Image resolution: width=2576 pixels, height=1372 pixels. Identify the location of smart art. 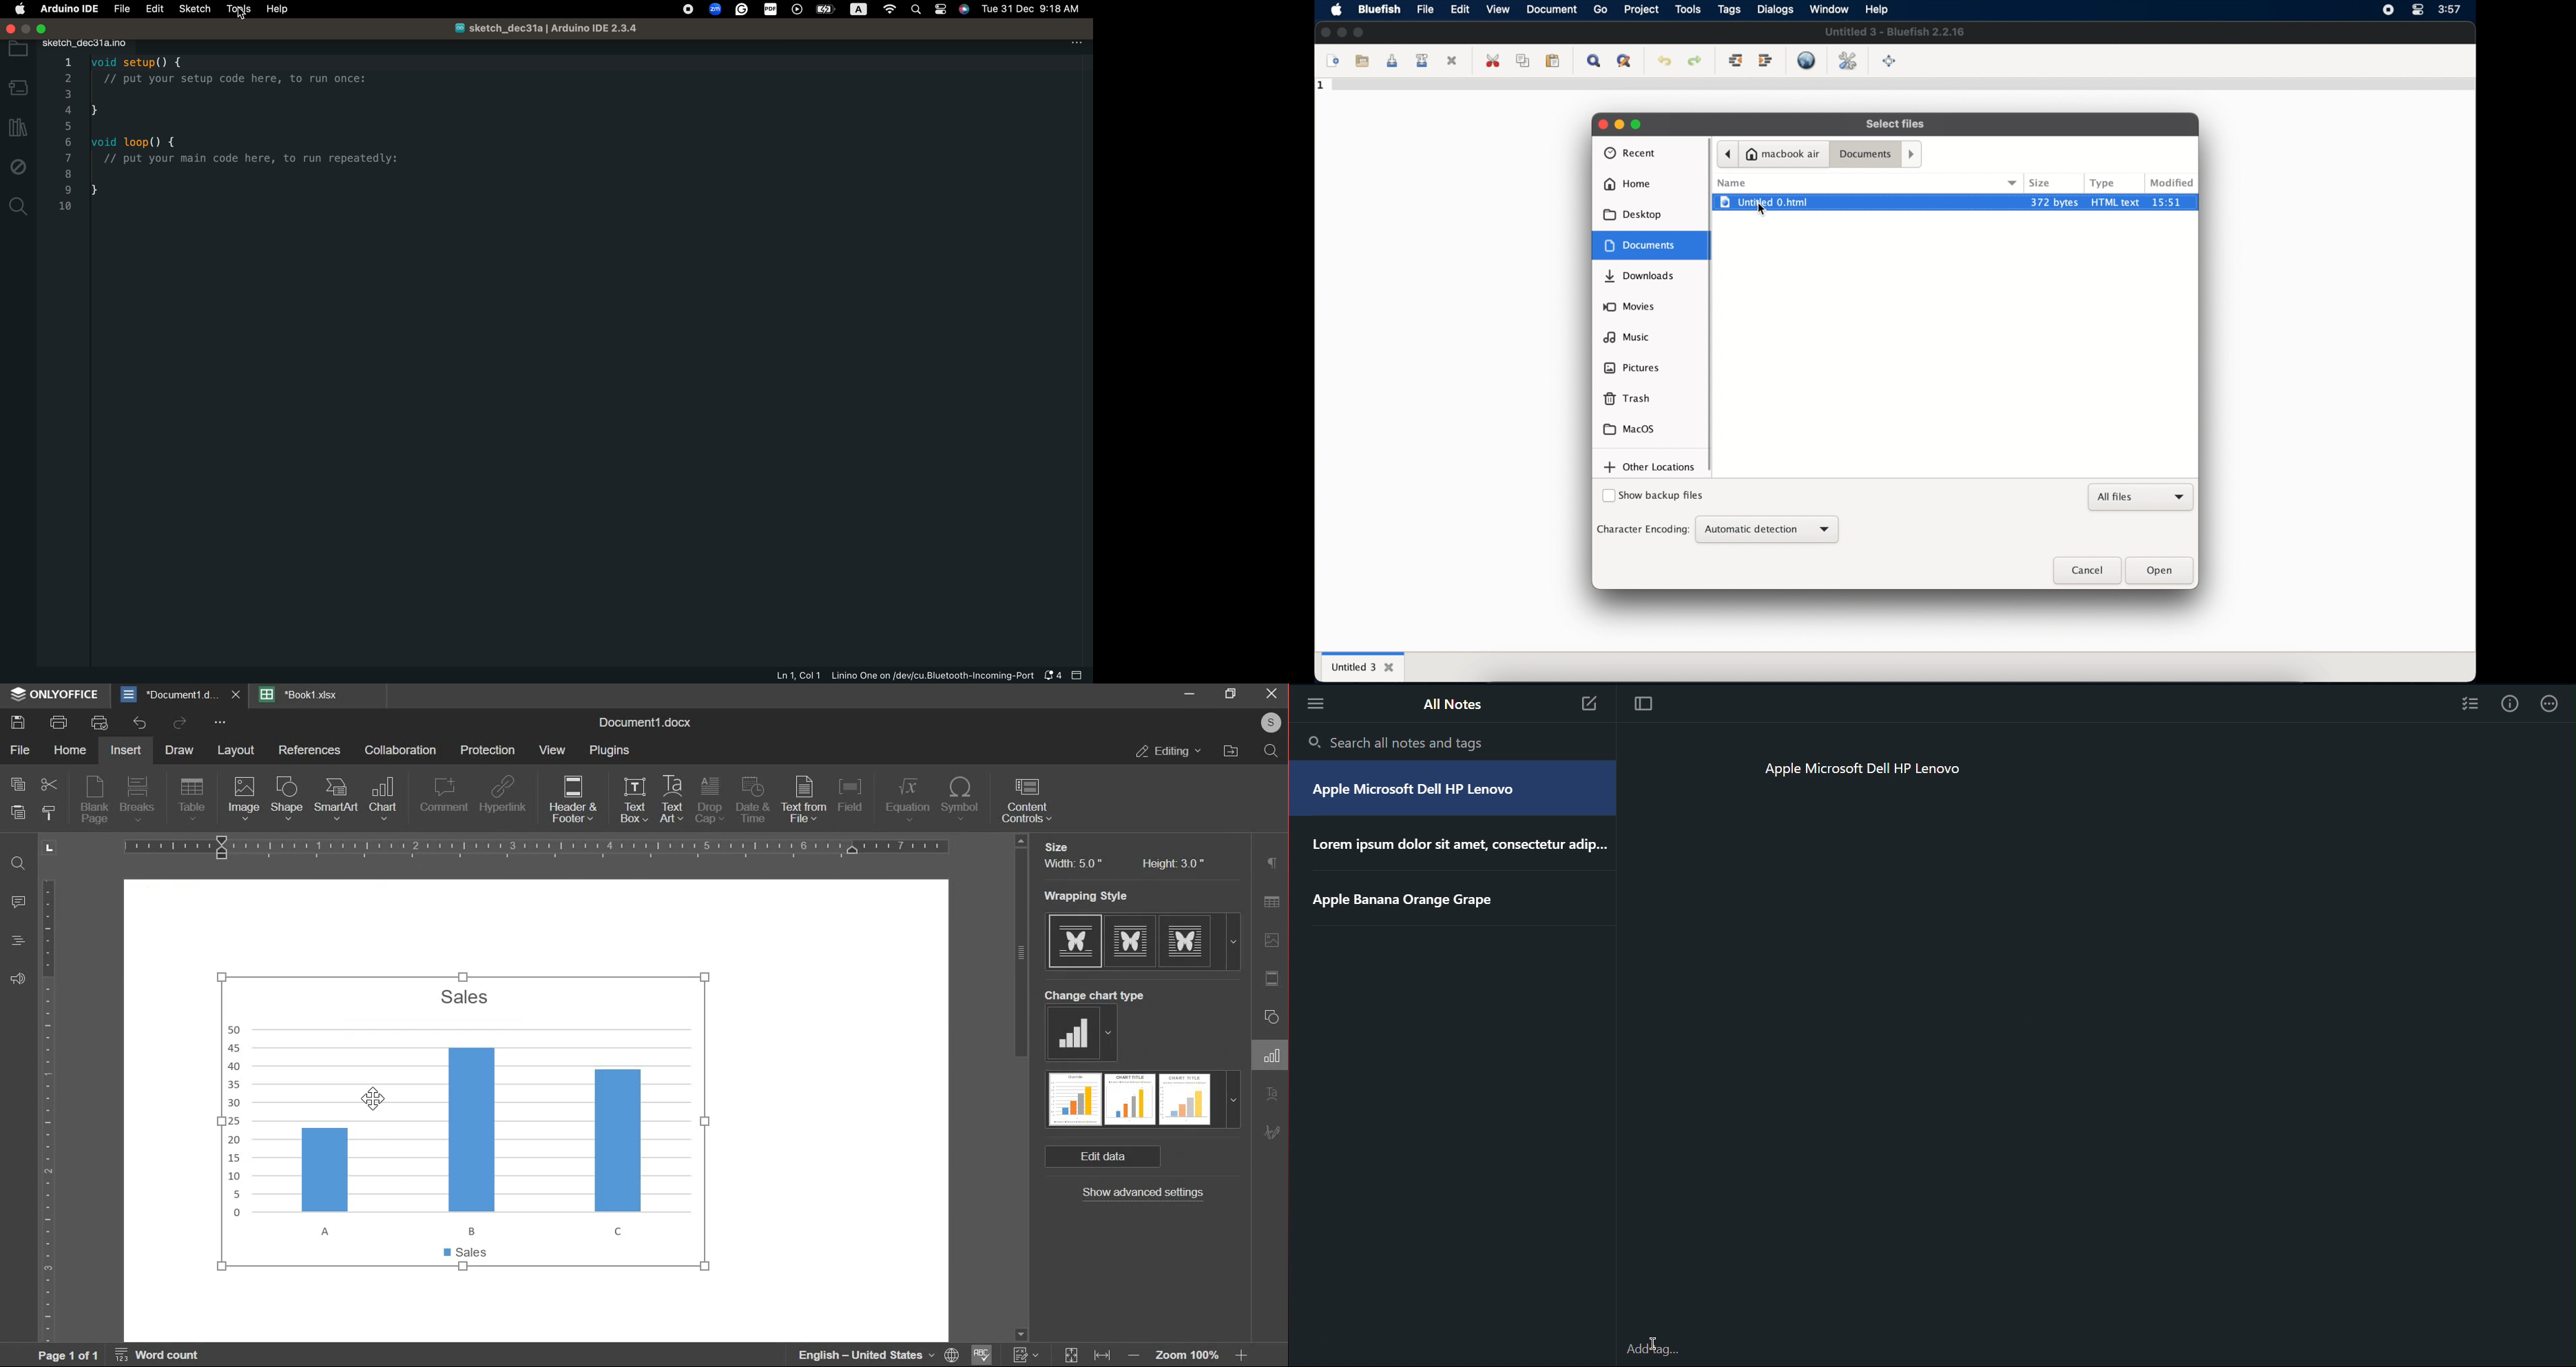
(335, 801).